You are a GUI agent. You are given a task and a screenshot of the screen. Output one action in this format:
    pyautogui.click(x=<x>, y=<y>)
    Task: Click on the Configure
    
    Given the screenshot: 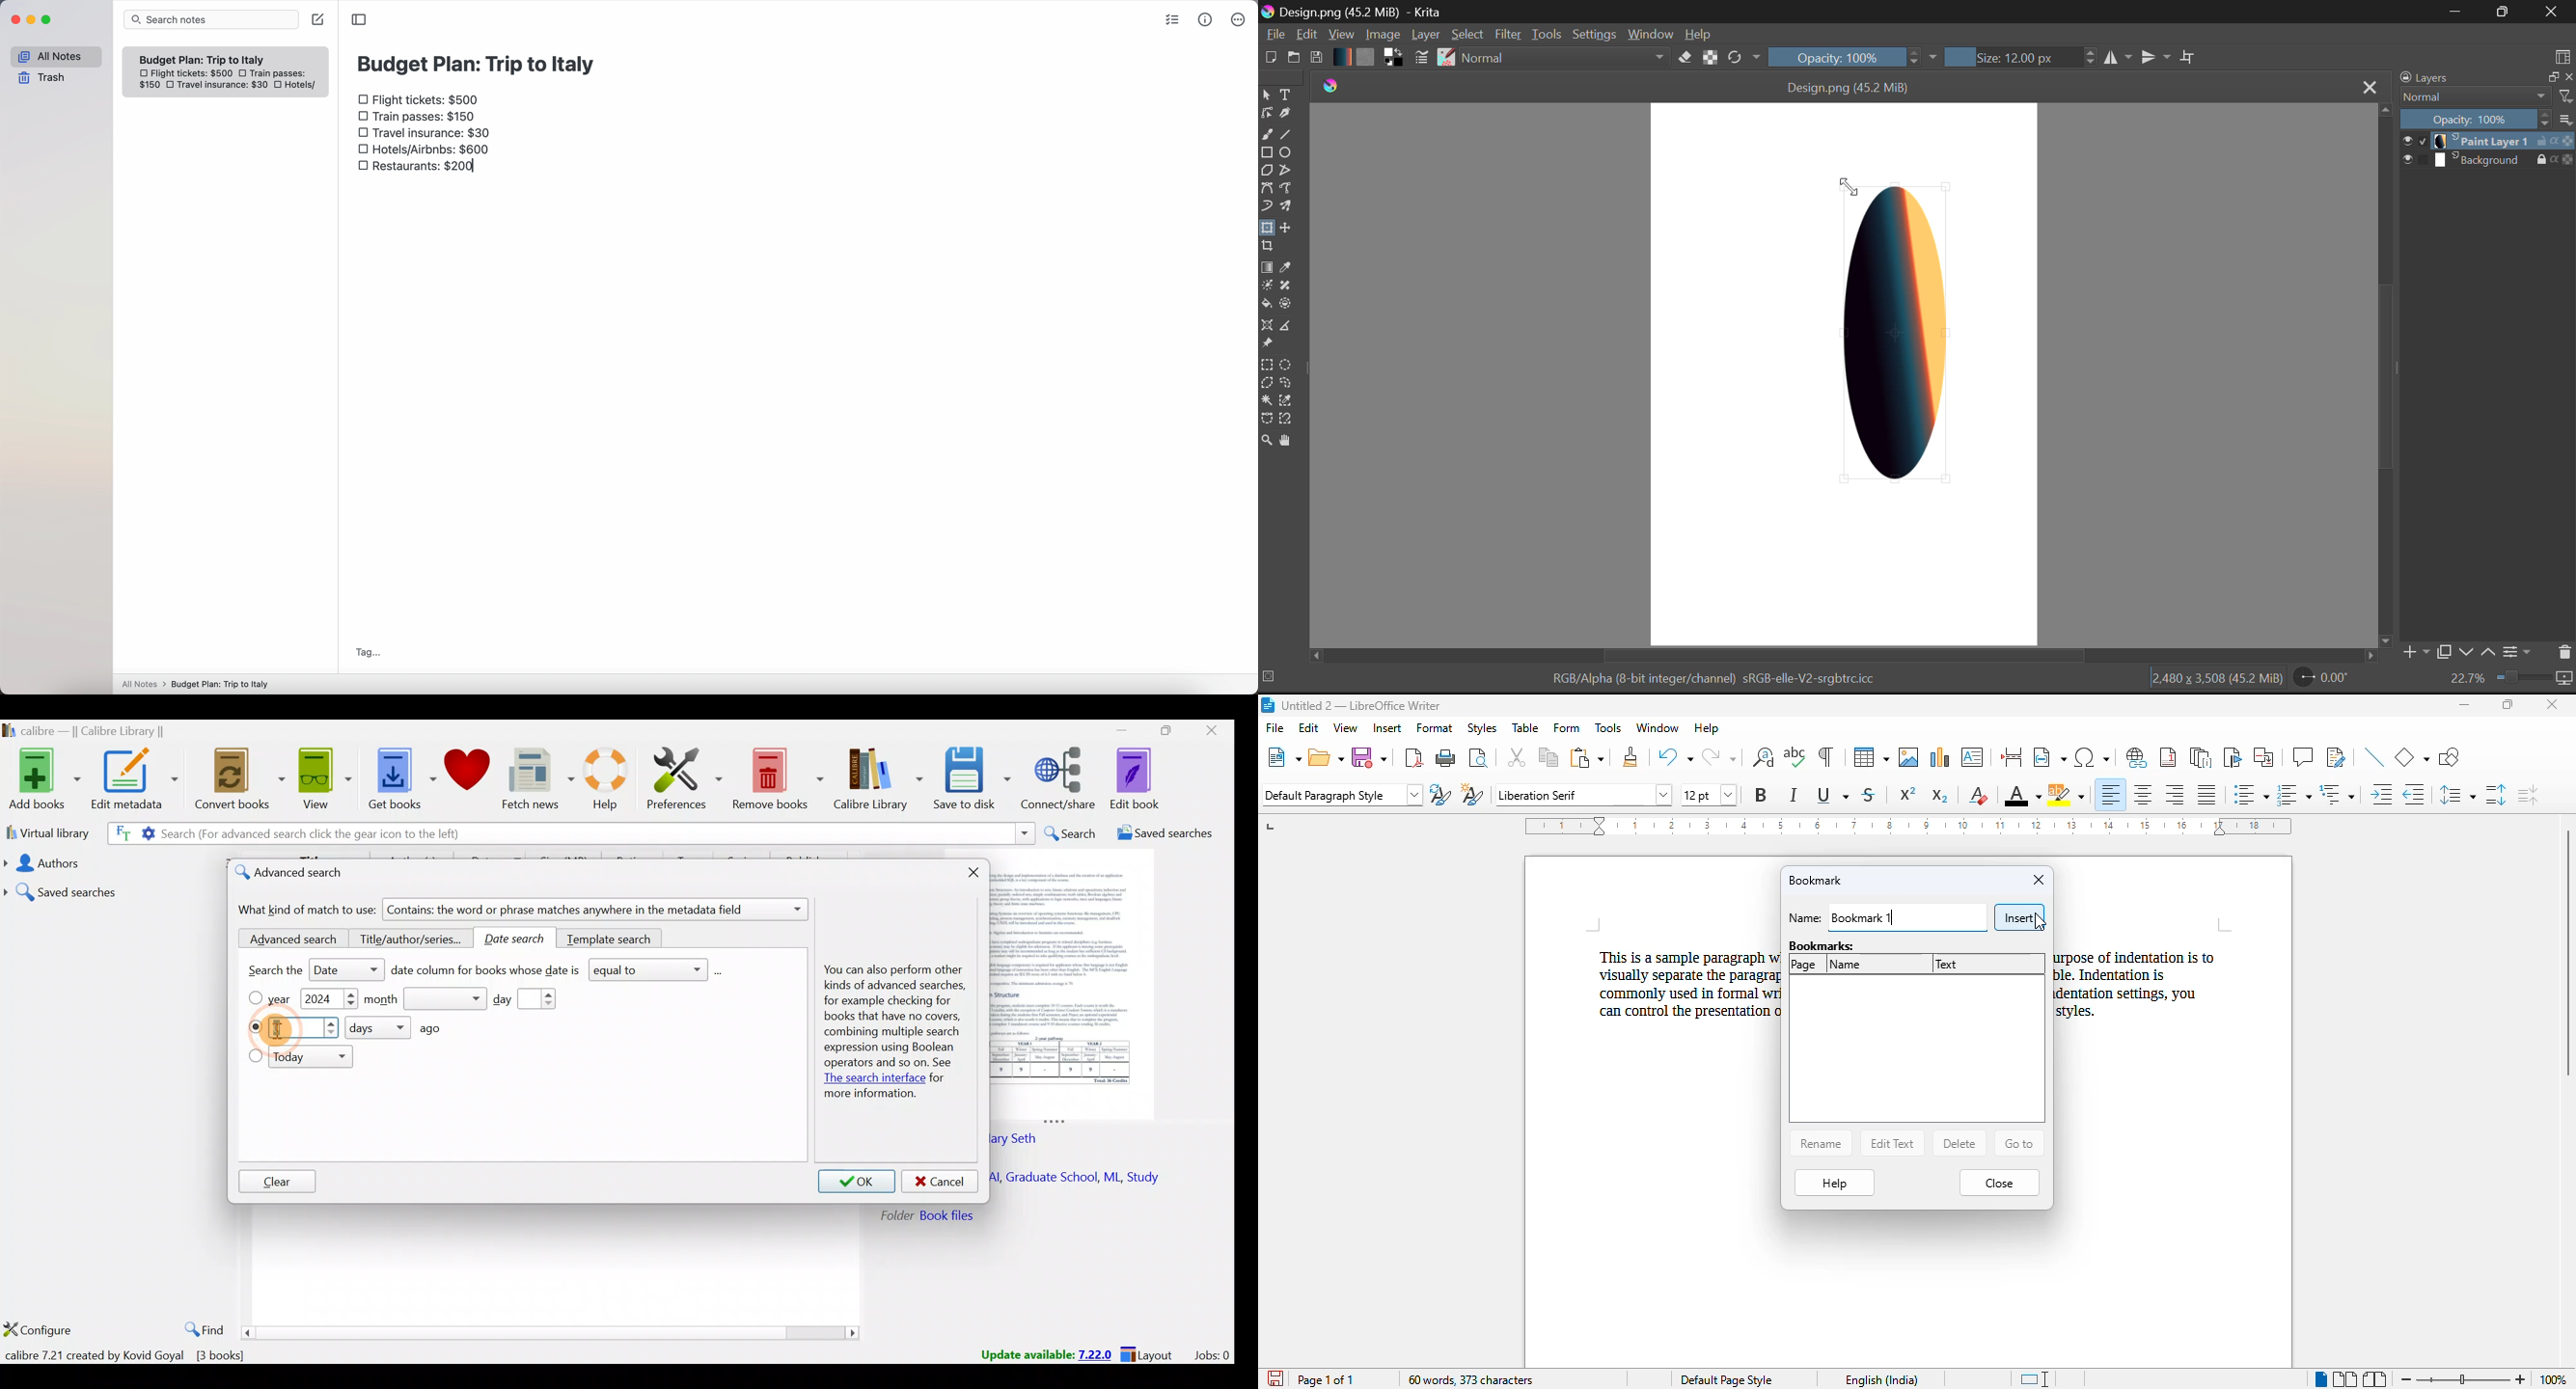 What is the action you would take?
    pyautogui.click(x=39, y=1331)
    